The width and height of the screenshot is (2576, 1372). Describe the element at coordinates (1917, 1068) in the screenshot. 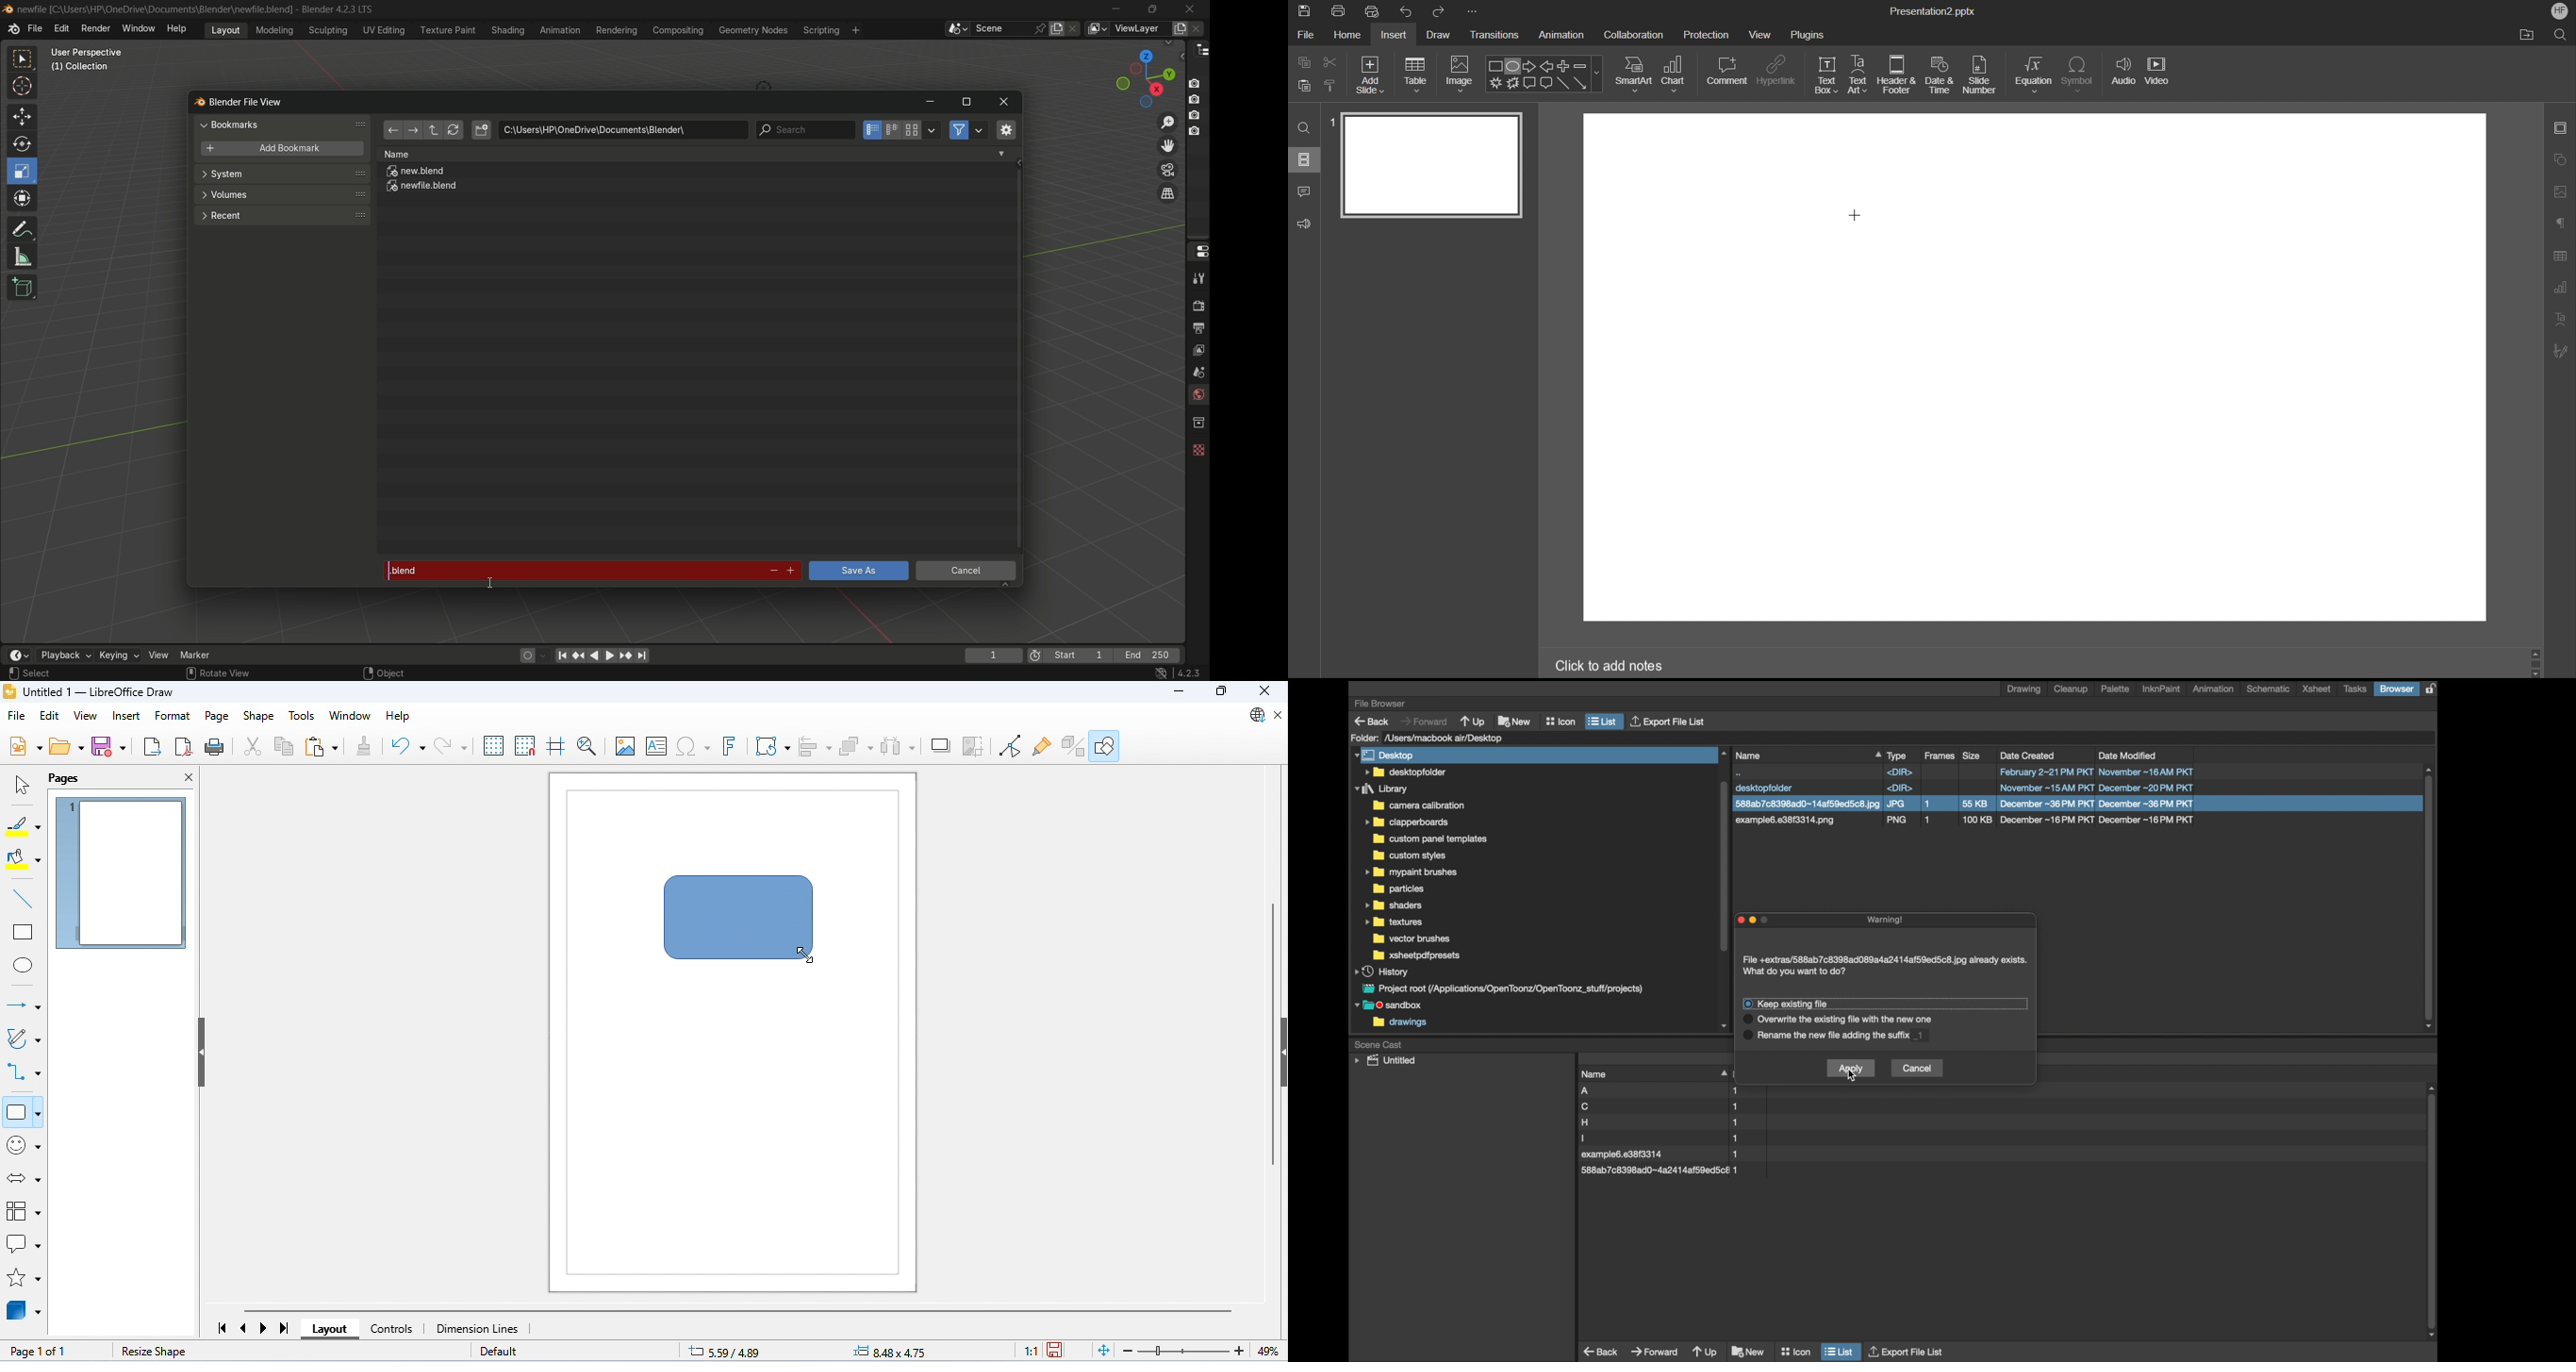

I see `cancel` at that location.